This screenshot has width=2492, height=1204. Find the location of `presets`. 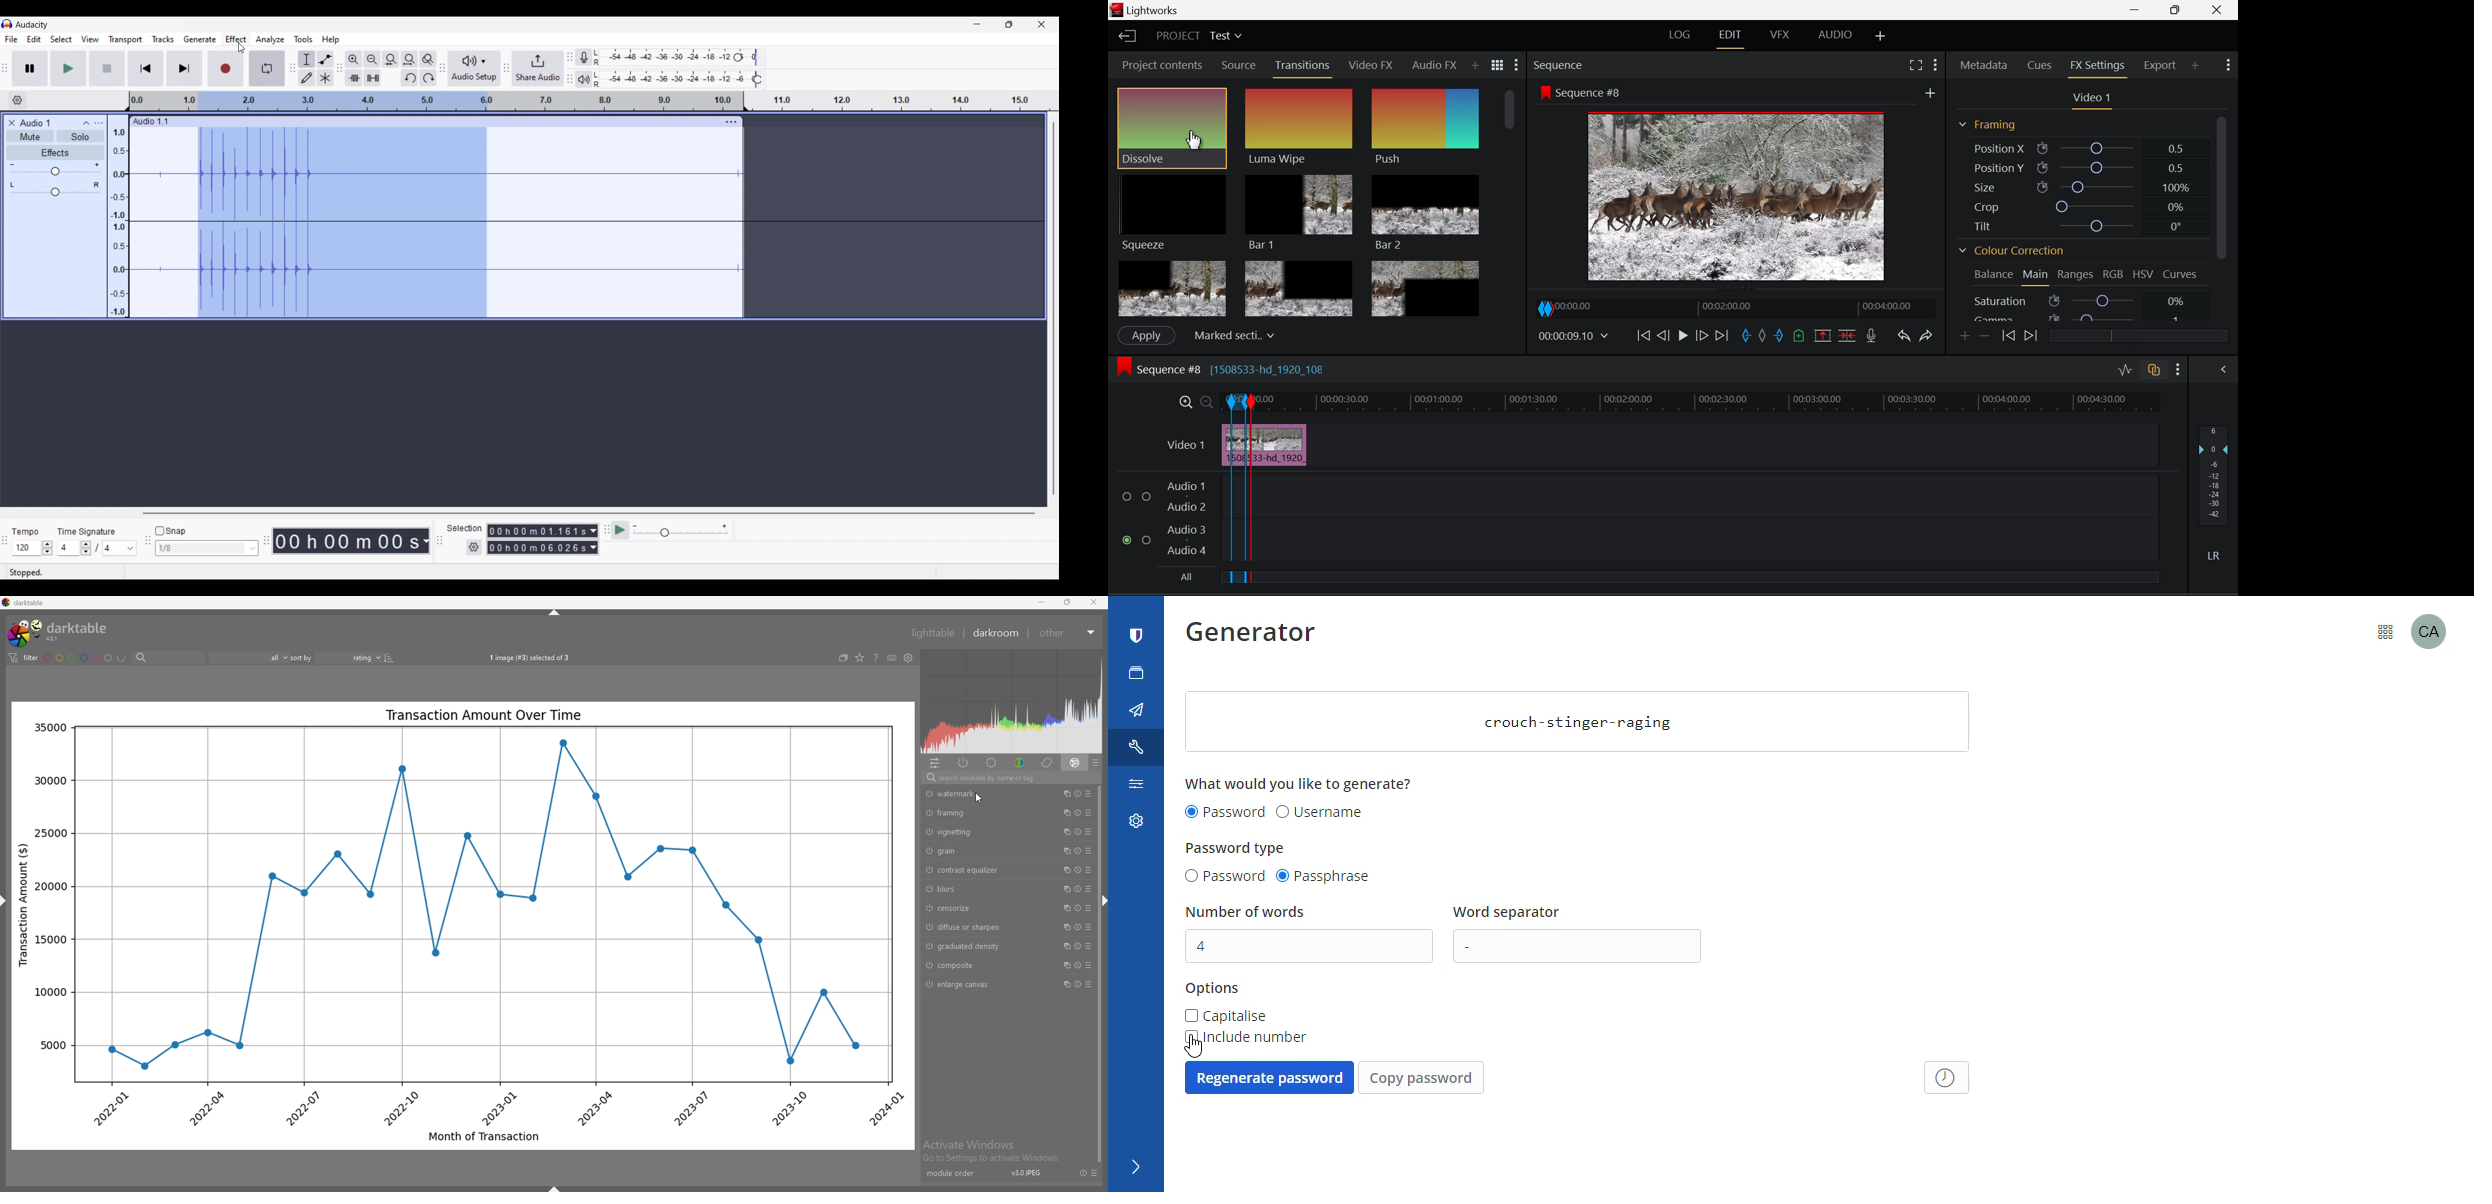

presets is located at coordinates (1089, 984).